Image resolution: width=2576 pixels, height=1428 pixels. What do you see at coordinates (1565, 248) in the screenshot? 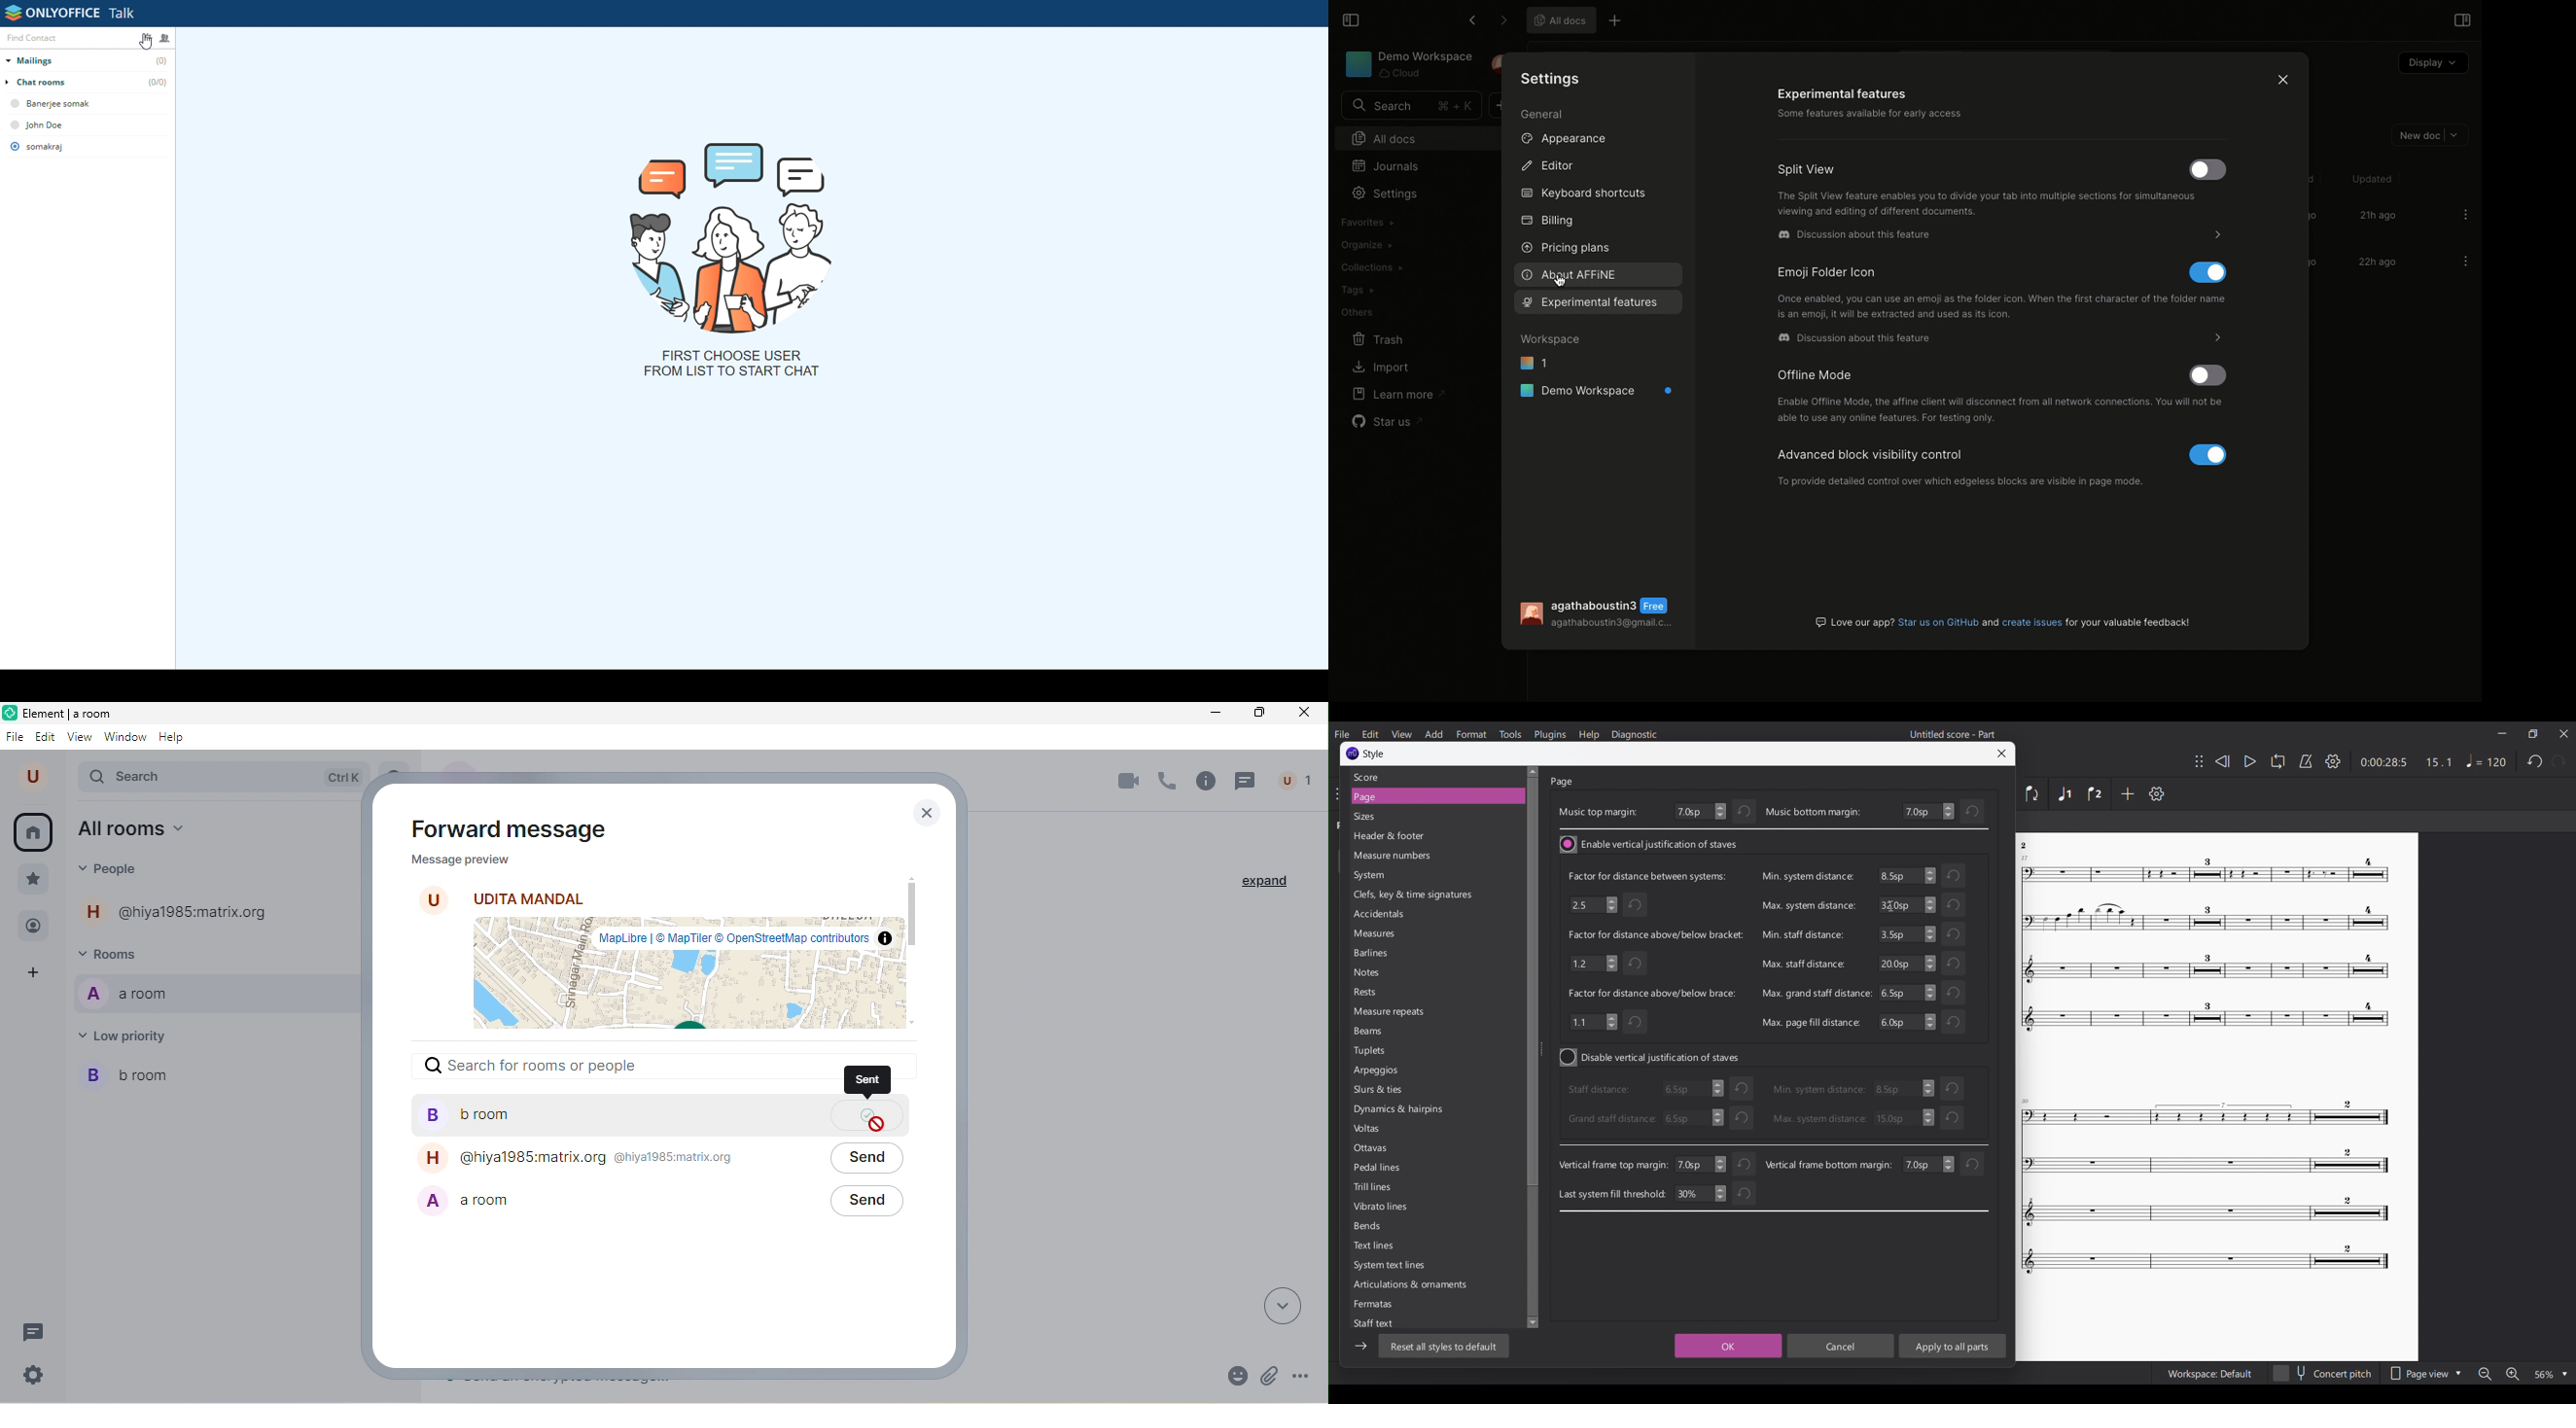
I see `Pricing plans` at bounding box center [1565, 248].